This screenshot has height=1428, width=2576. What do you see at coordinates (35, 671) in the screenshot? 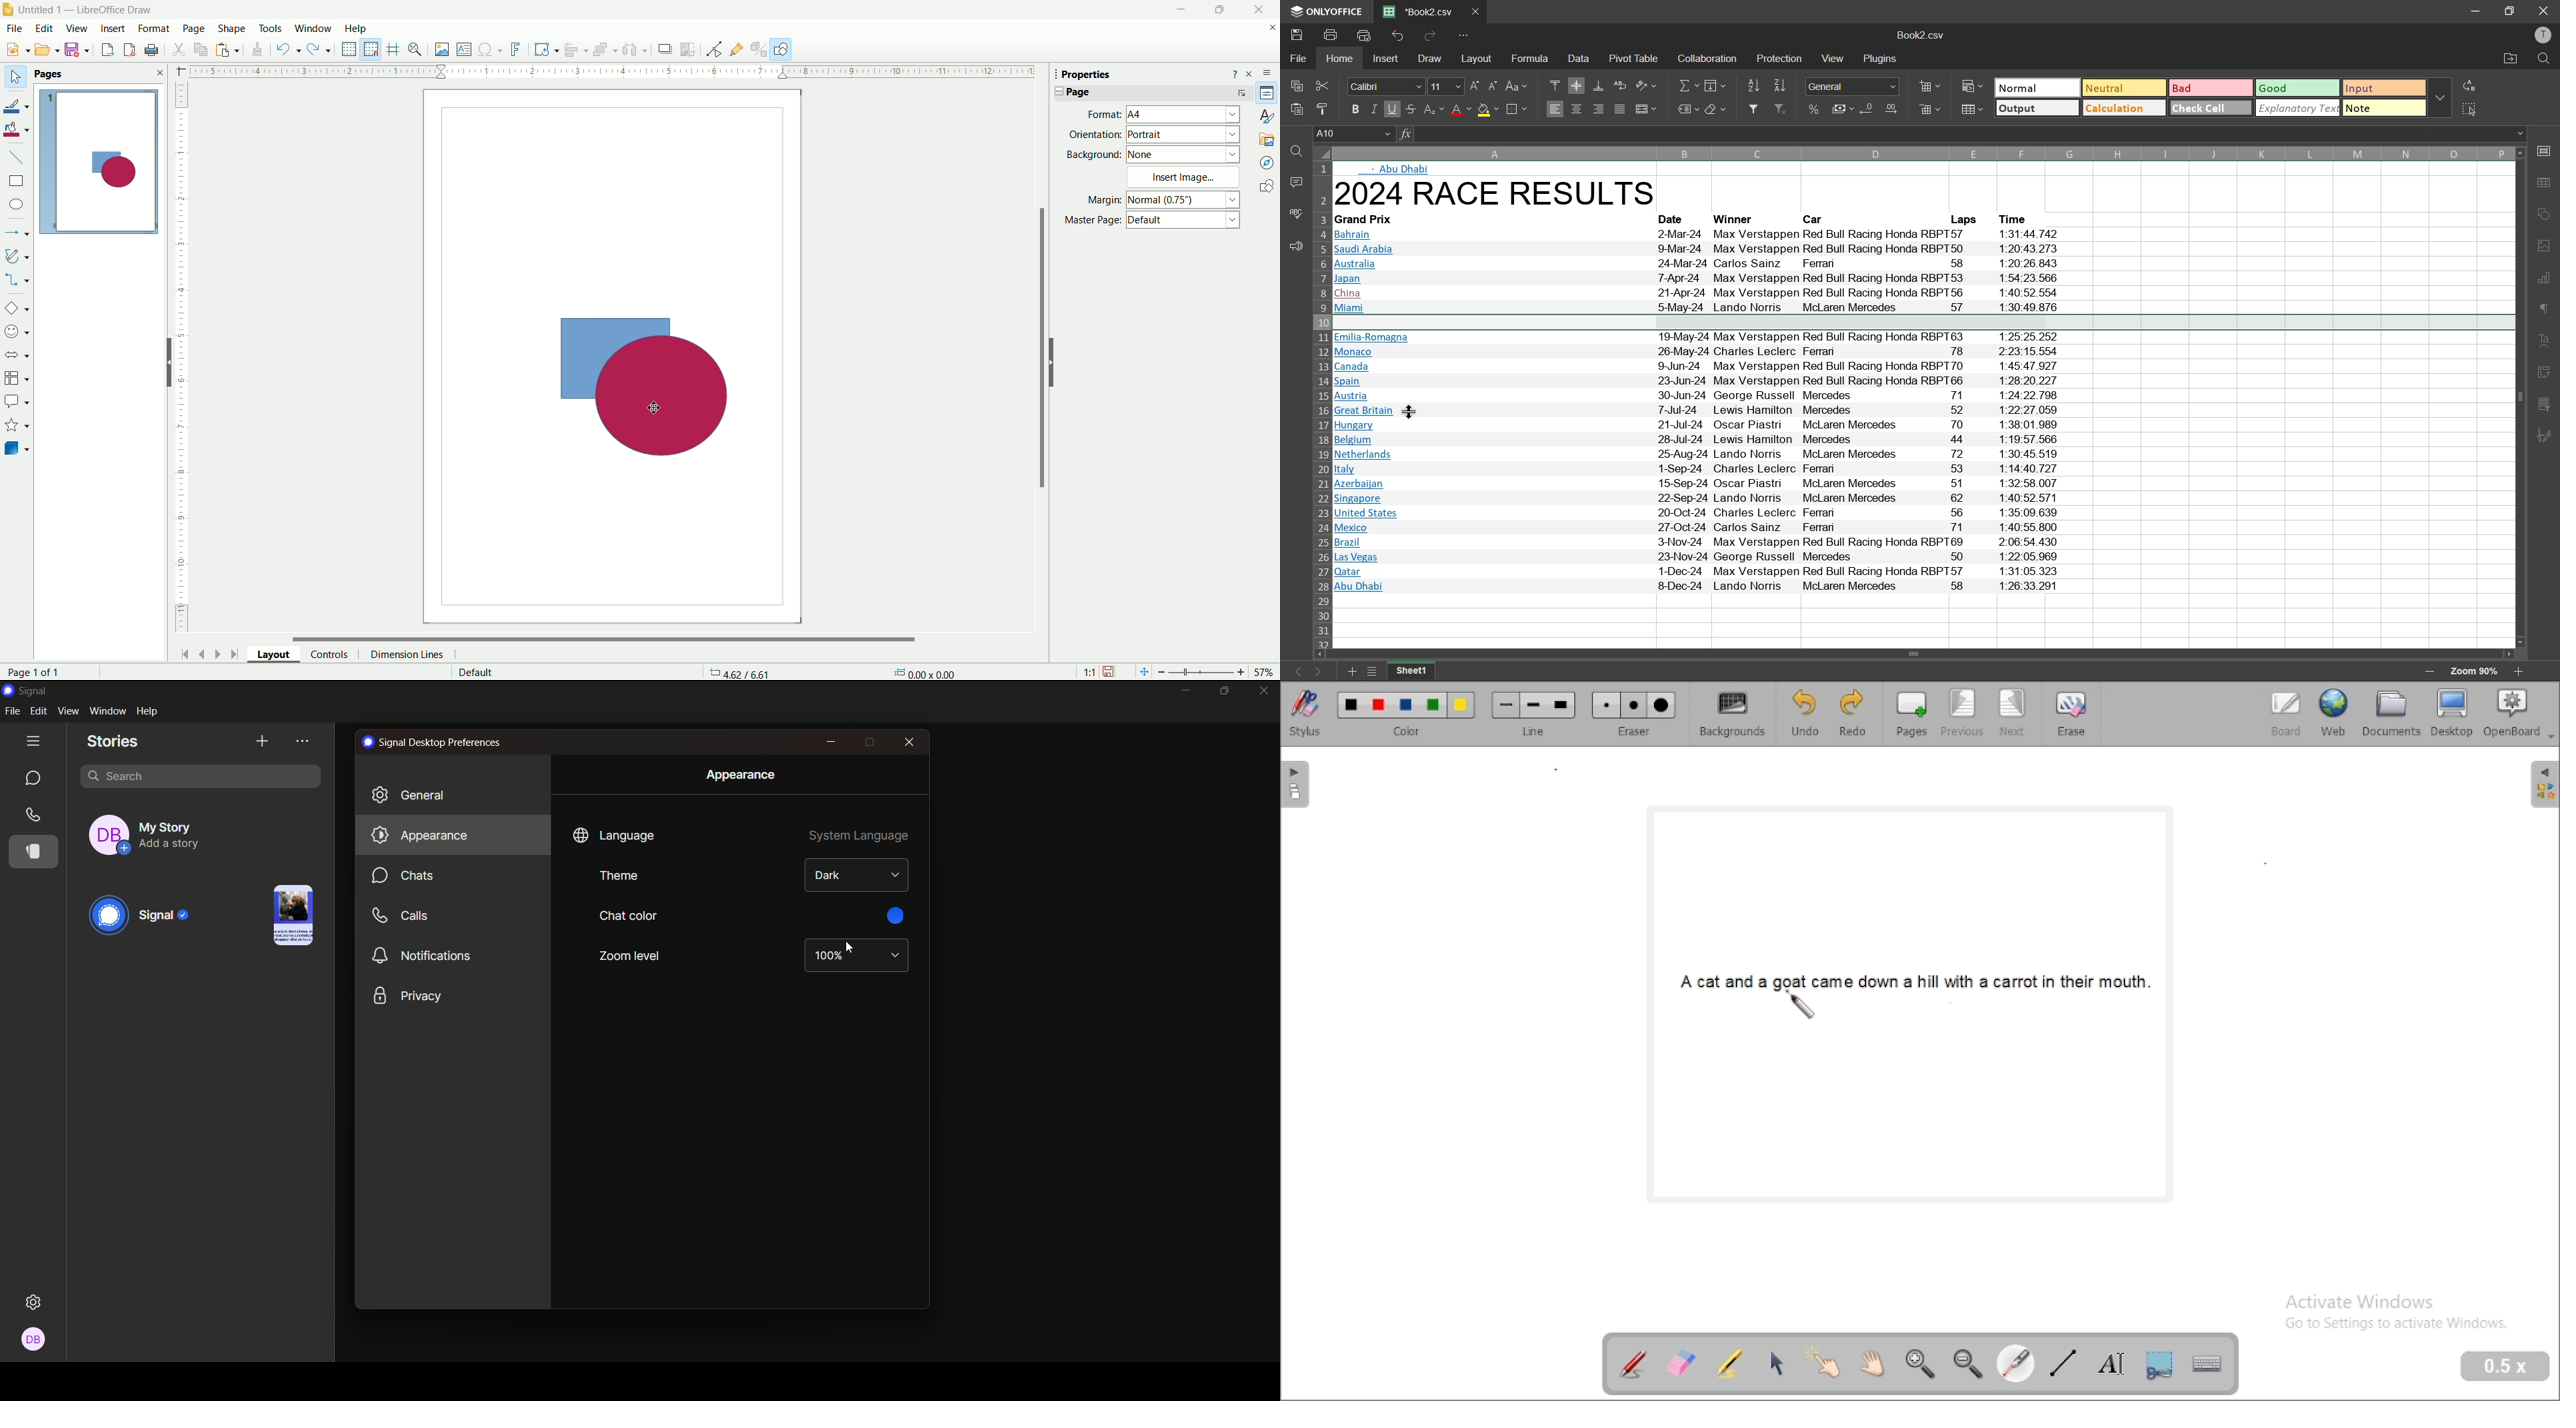
I see `page` at bounding box center [35, 671].